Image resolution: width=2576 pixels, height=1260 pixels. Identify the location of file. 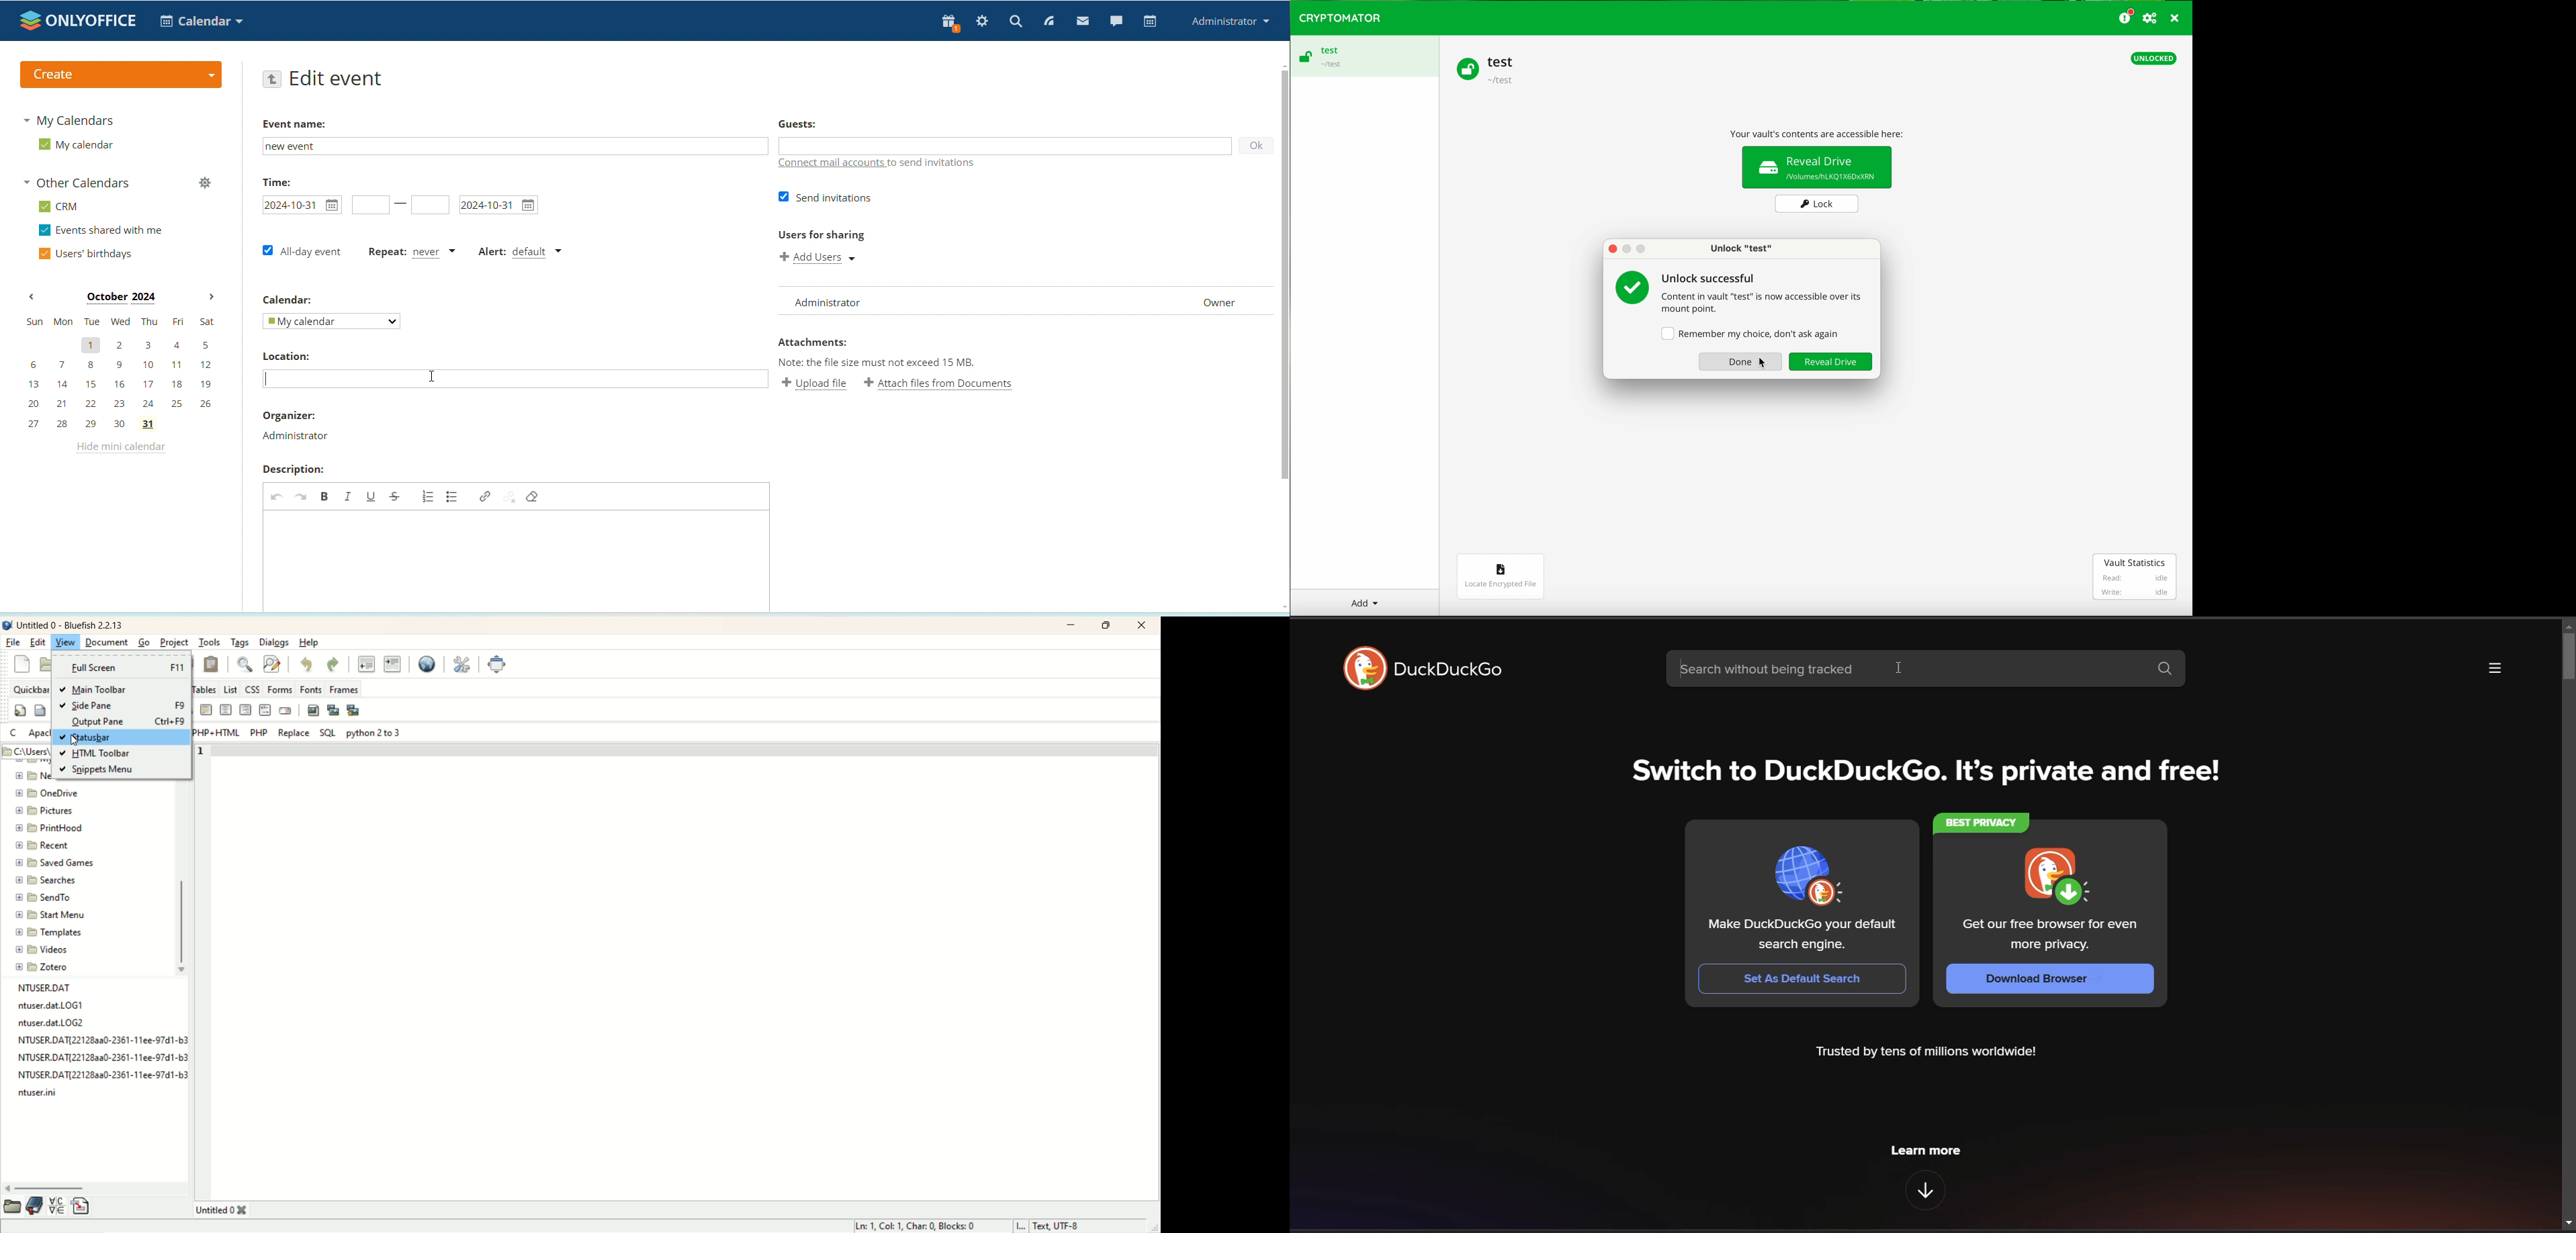
(99, 1075).